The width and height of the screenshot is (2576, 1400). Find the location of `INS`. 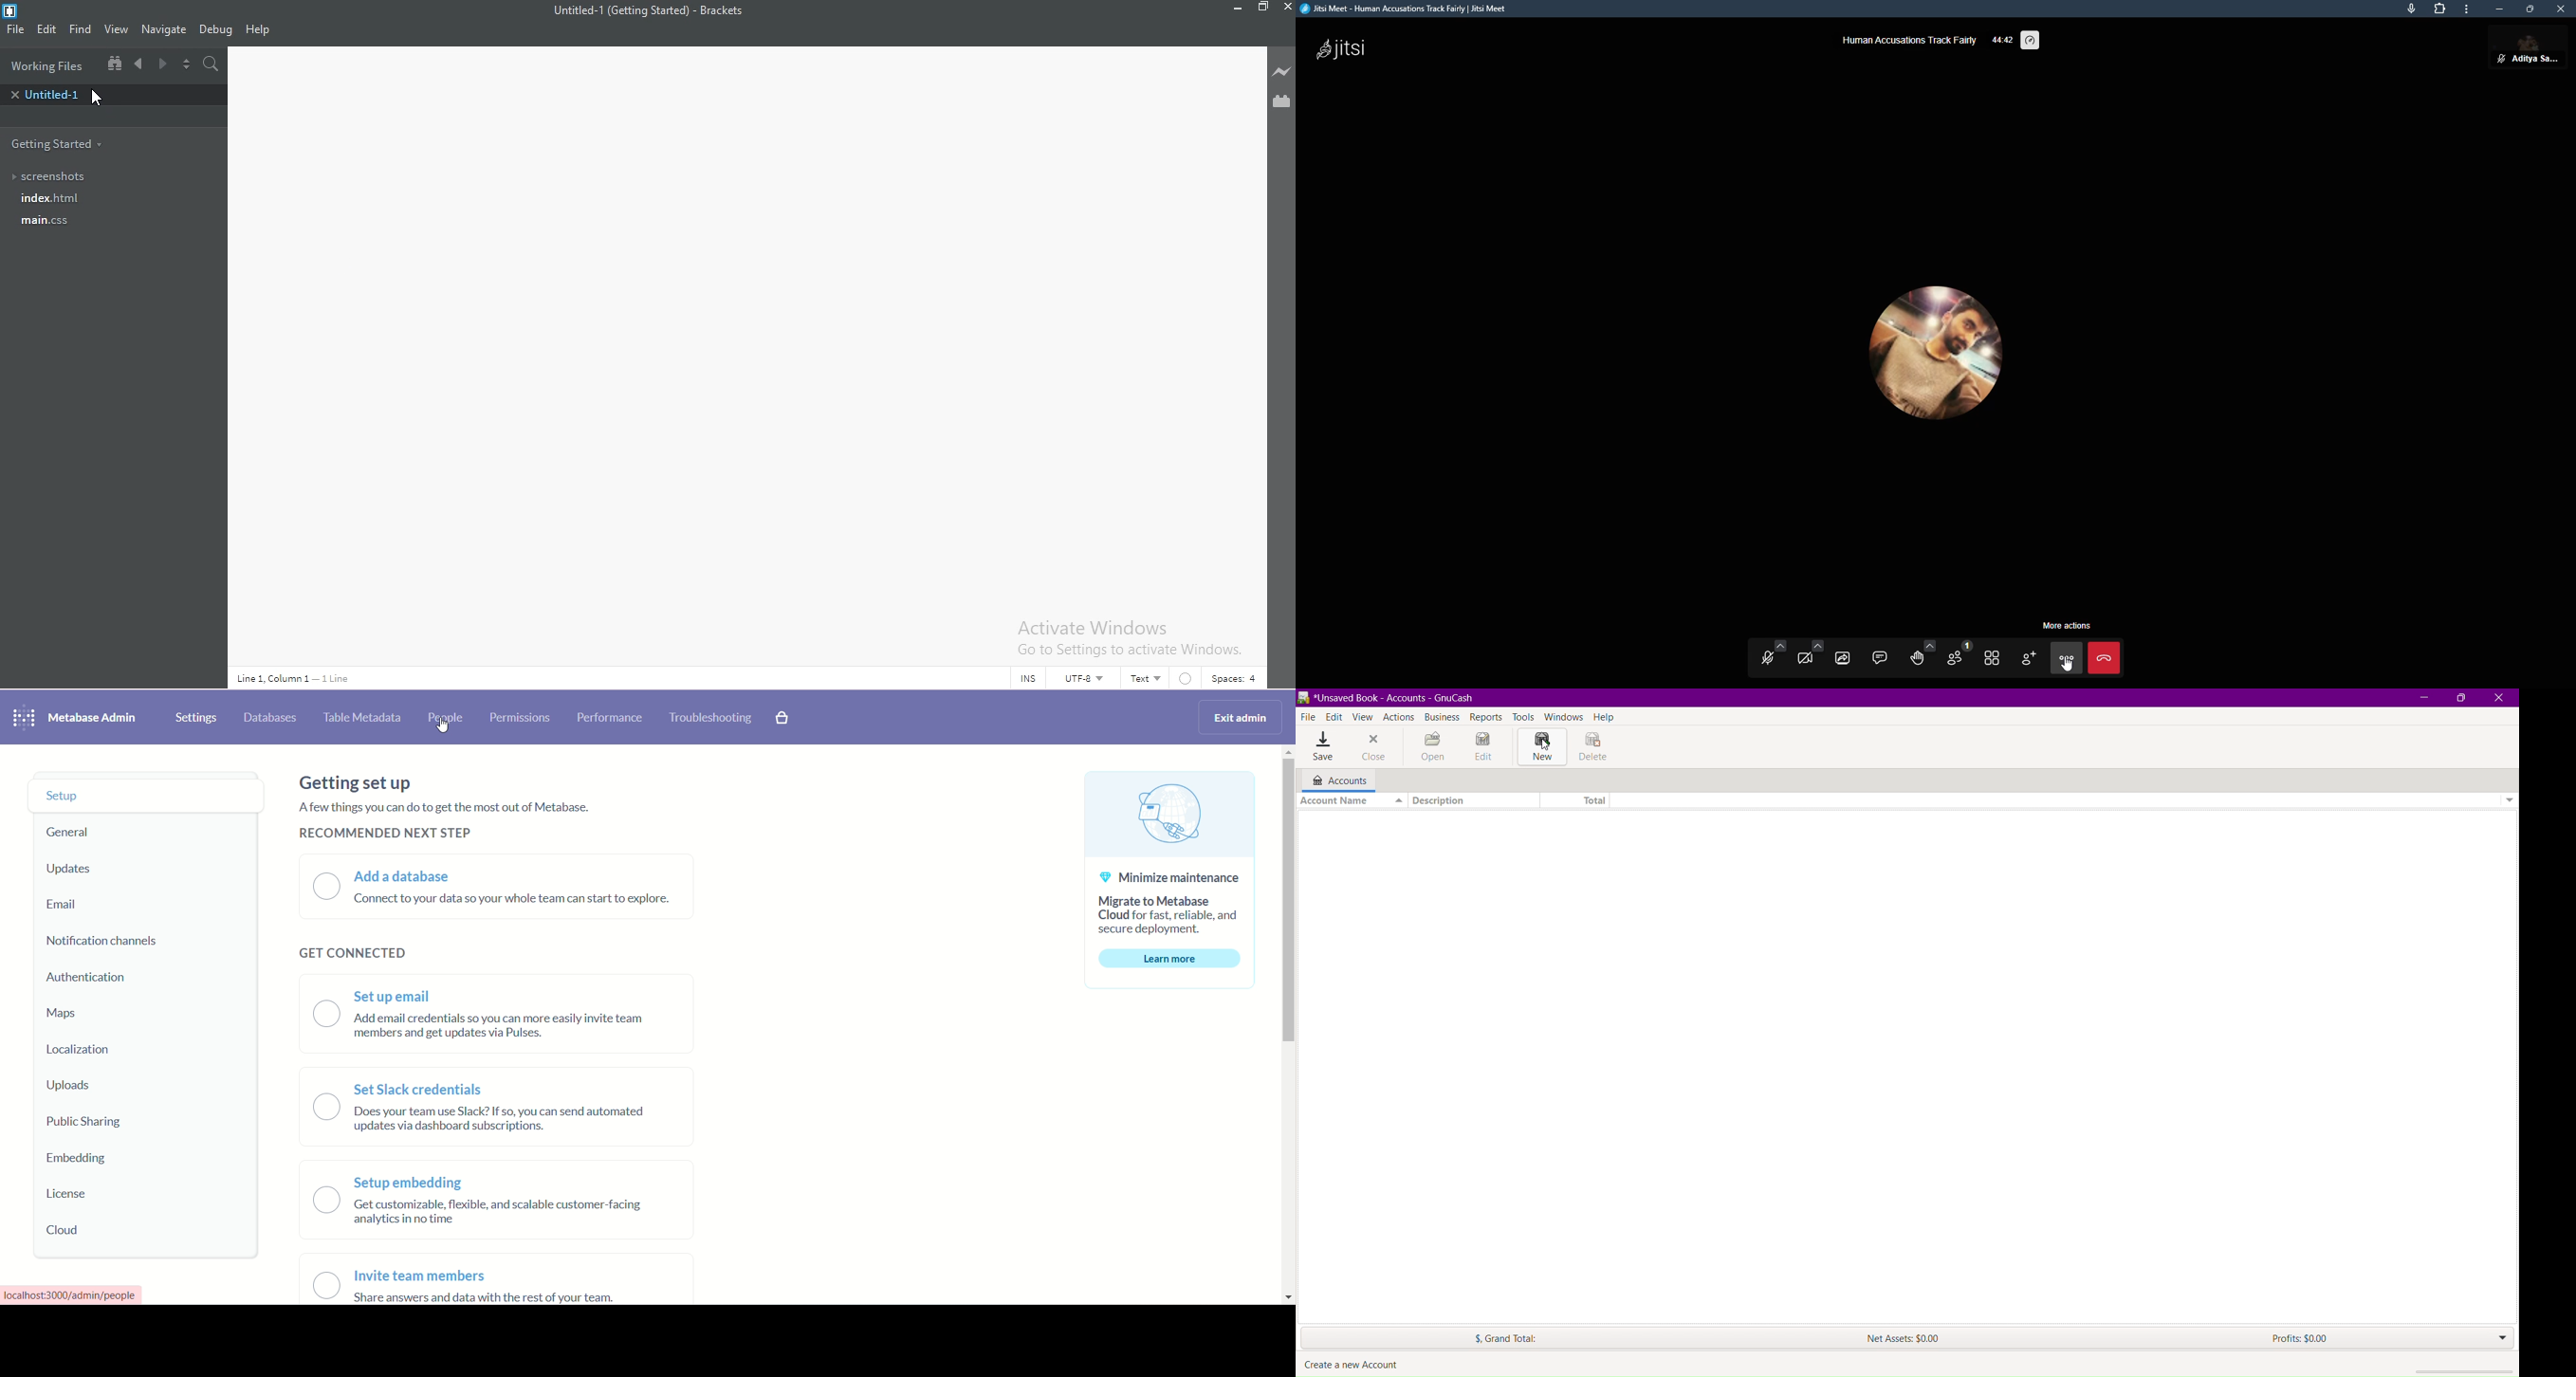

INS is located at coordinates (1029, 680).